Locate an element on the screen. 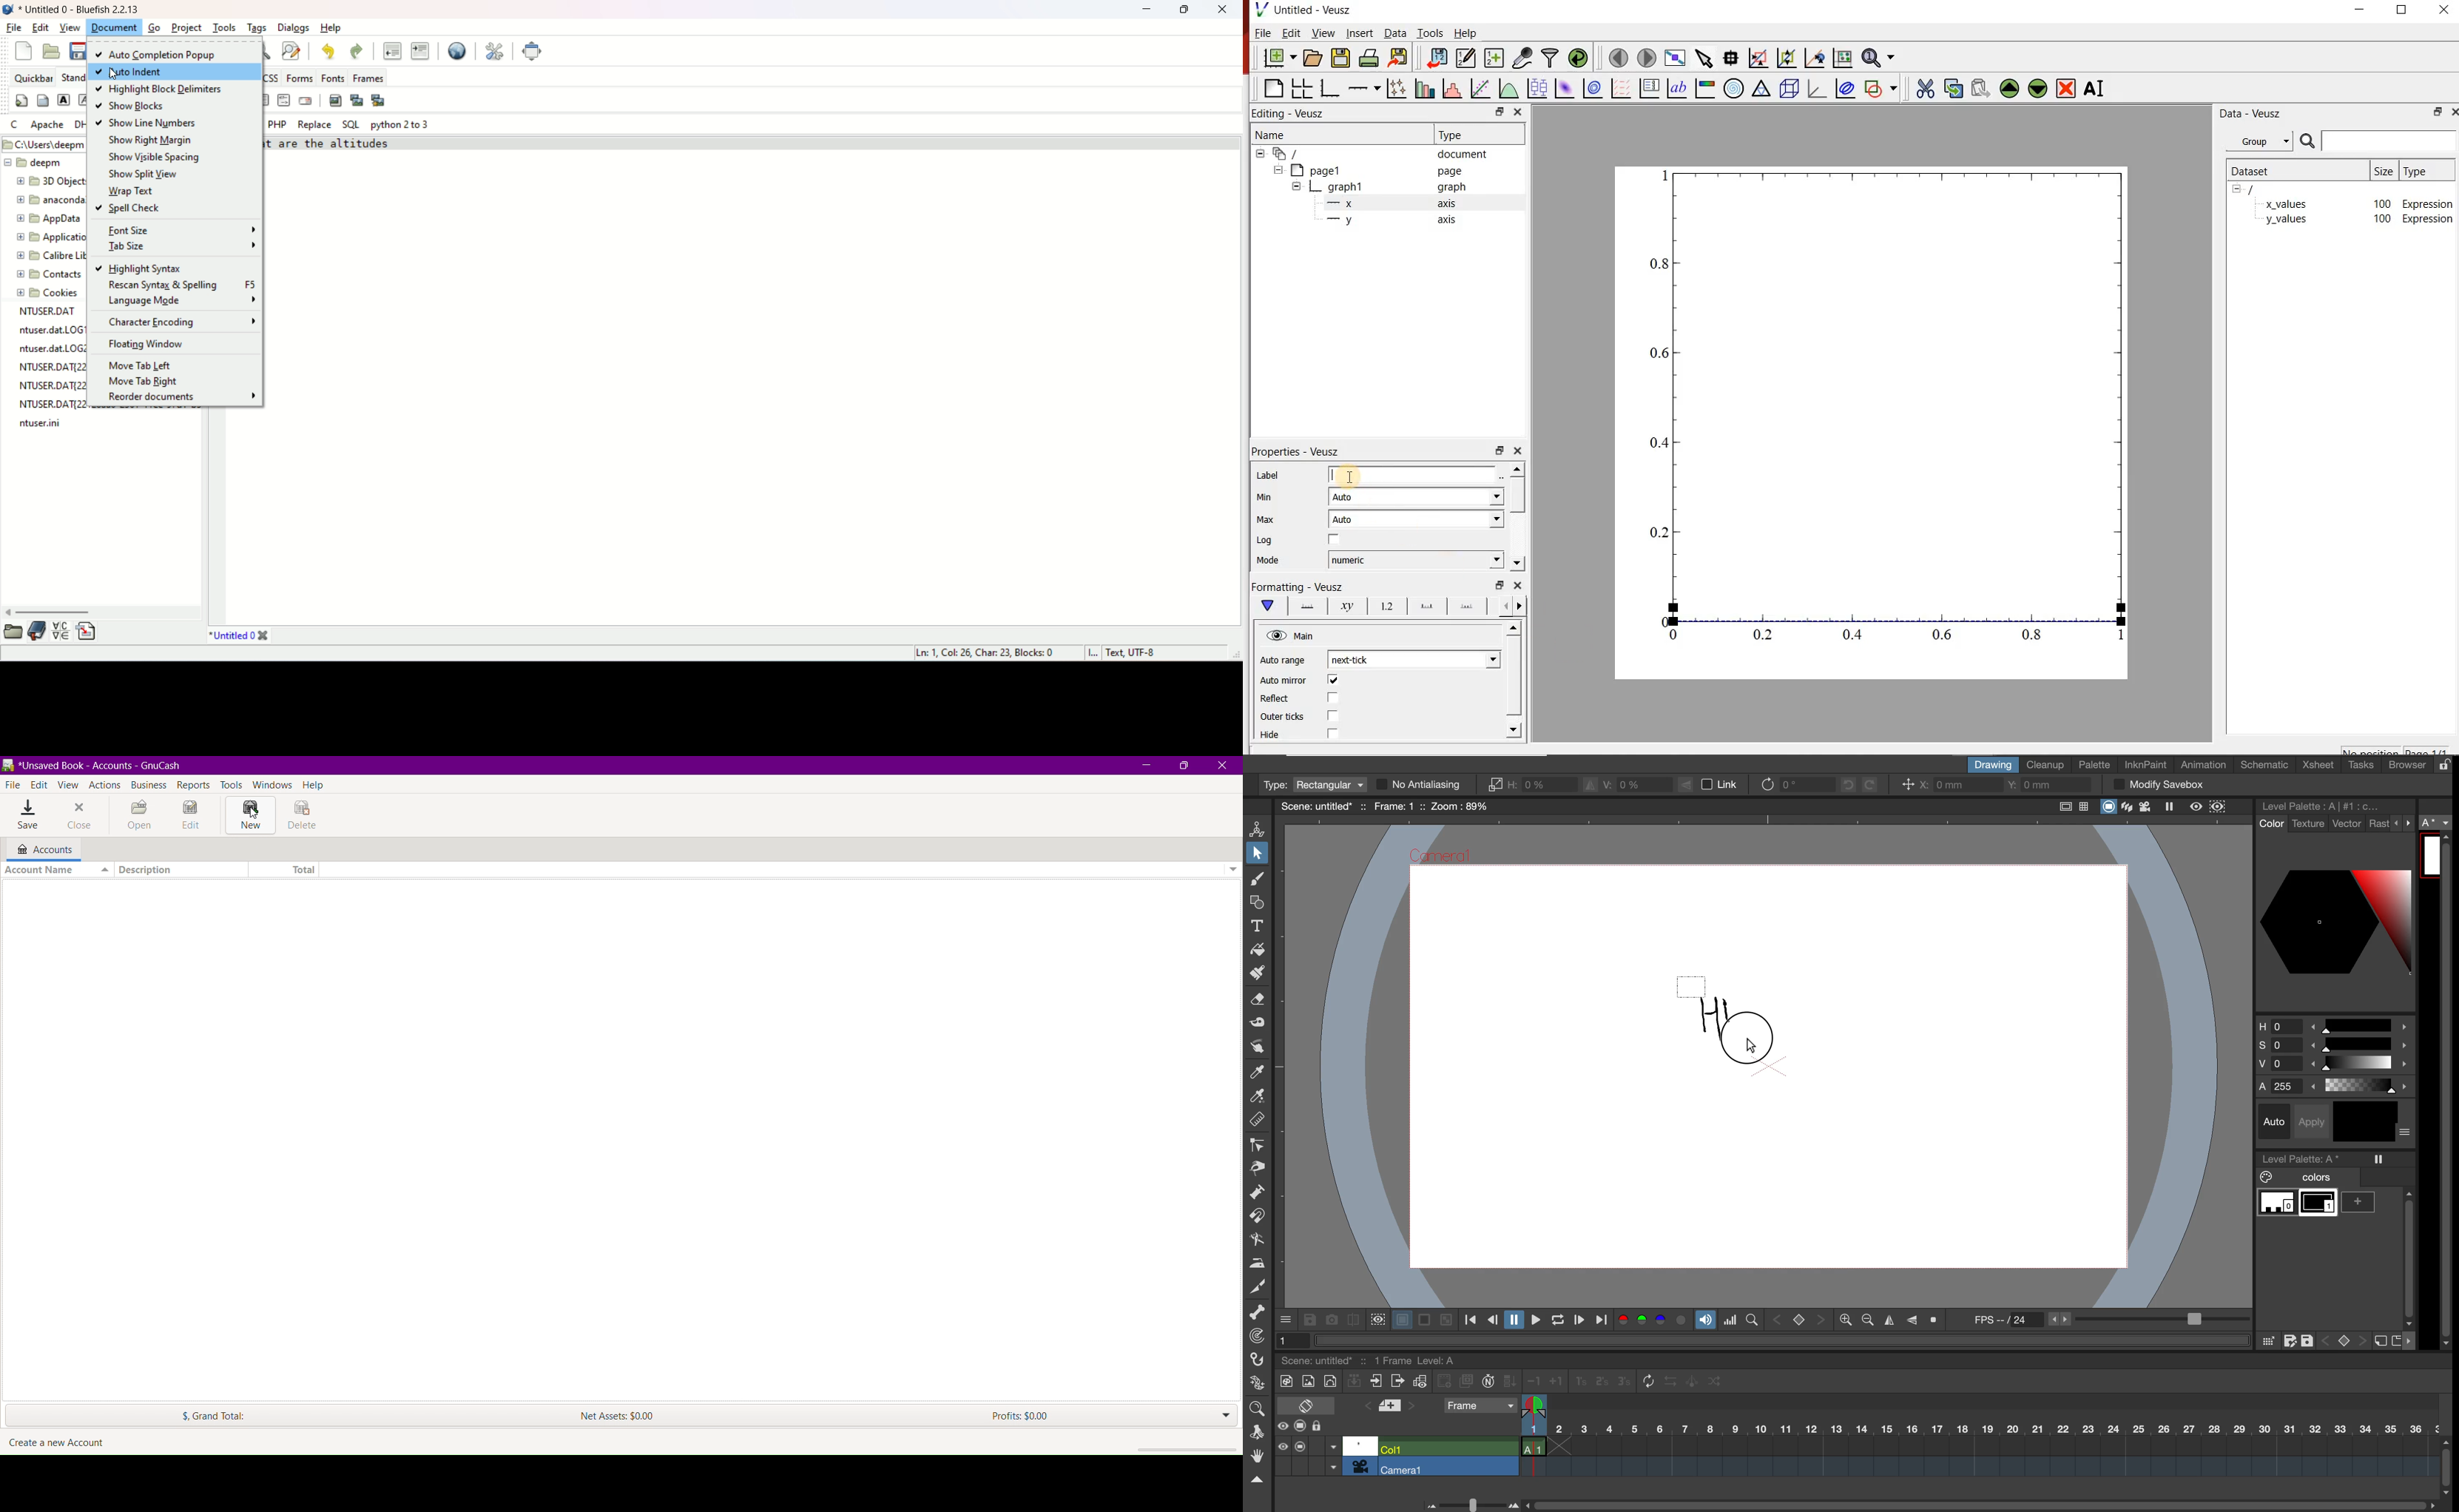 The height and width of the screenshot is (1512, 2464). open is located at coordinates (52, 52).